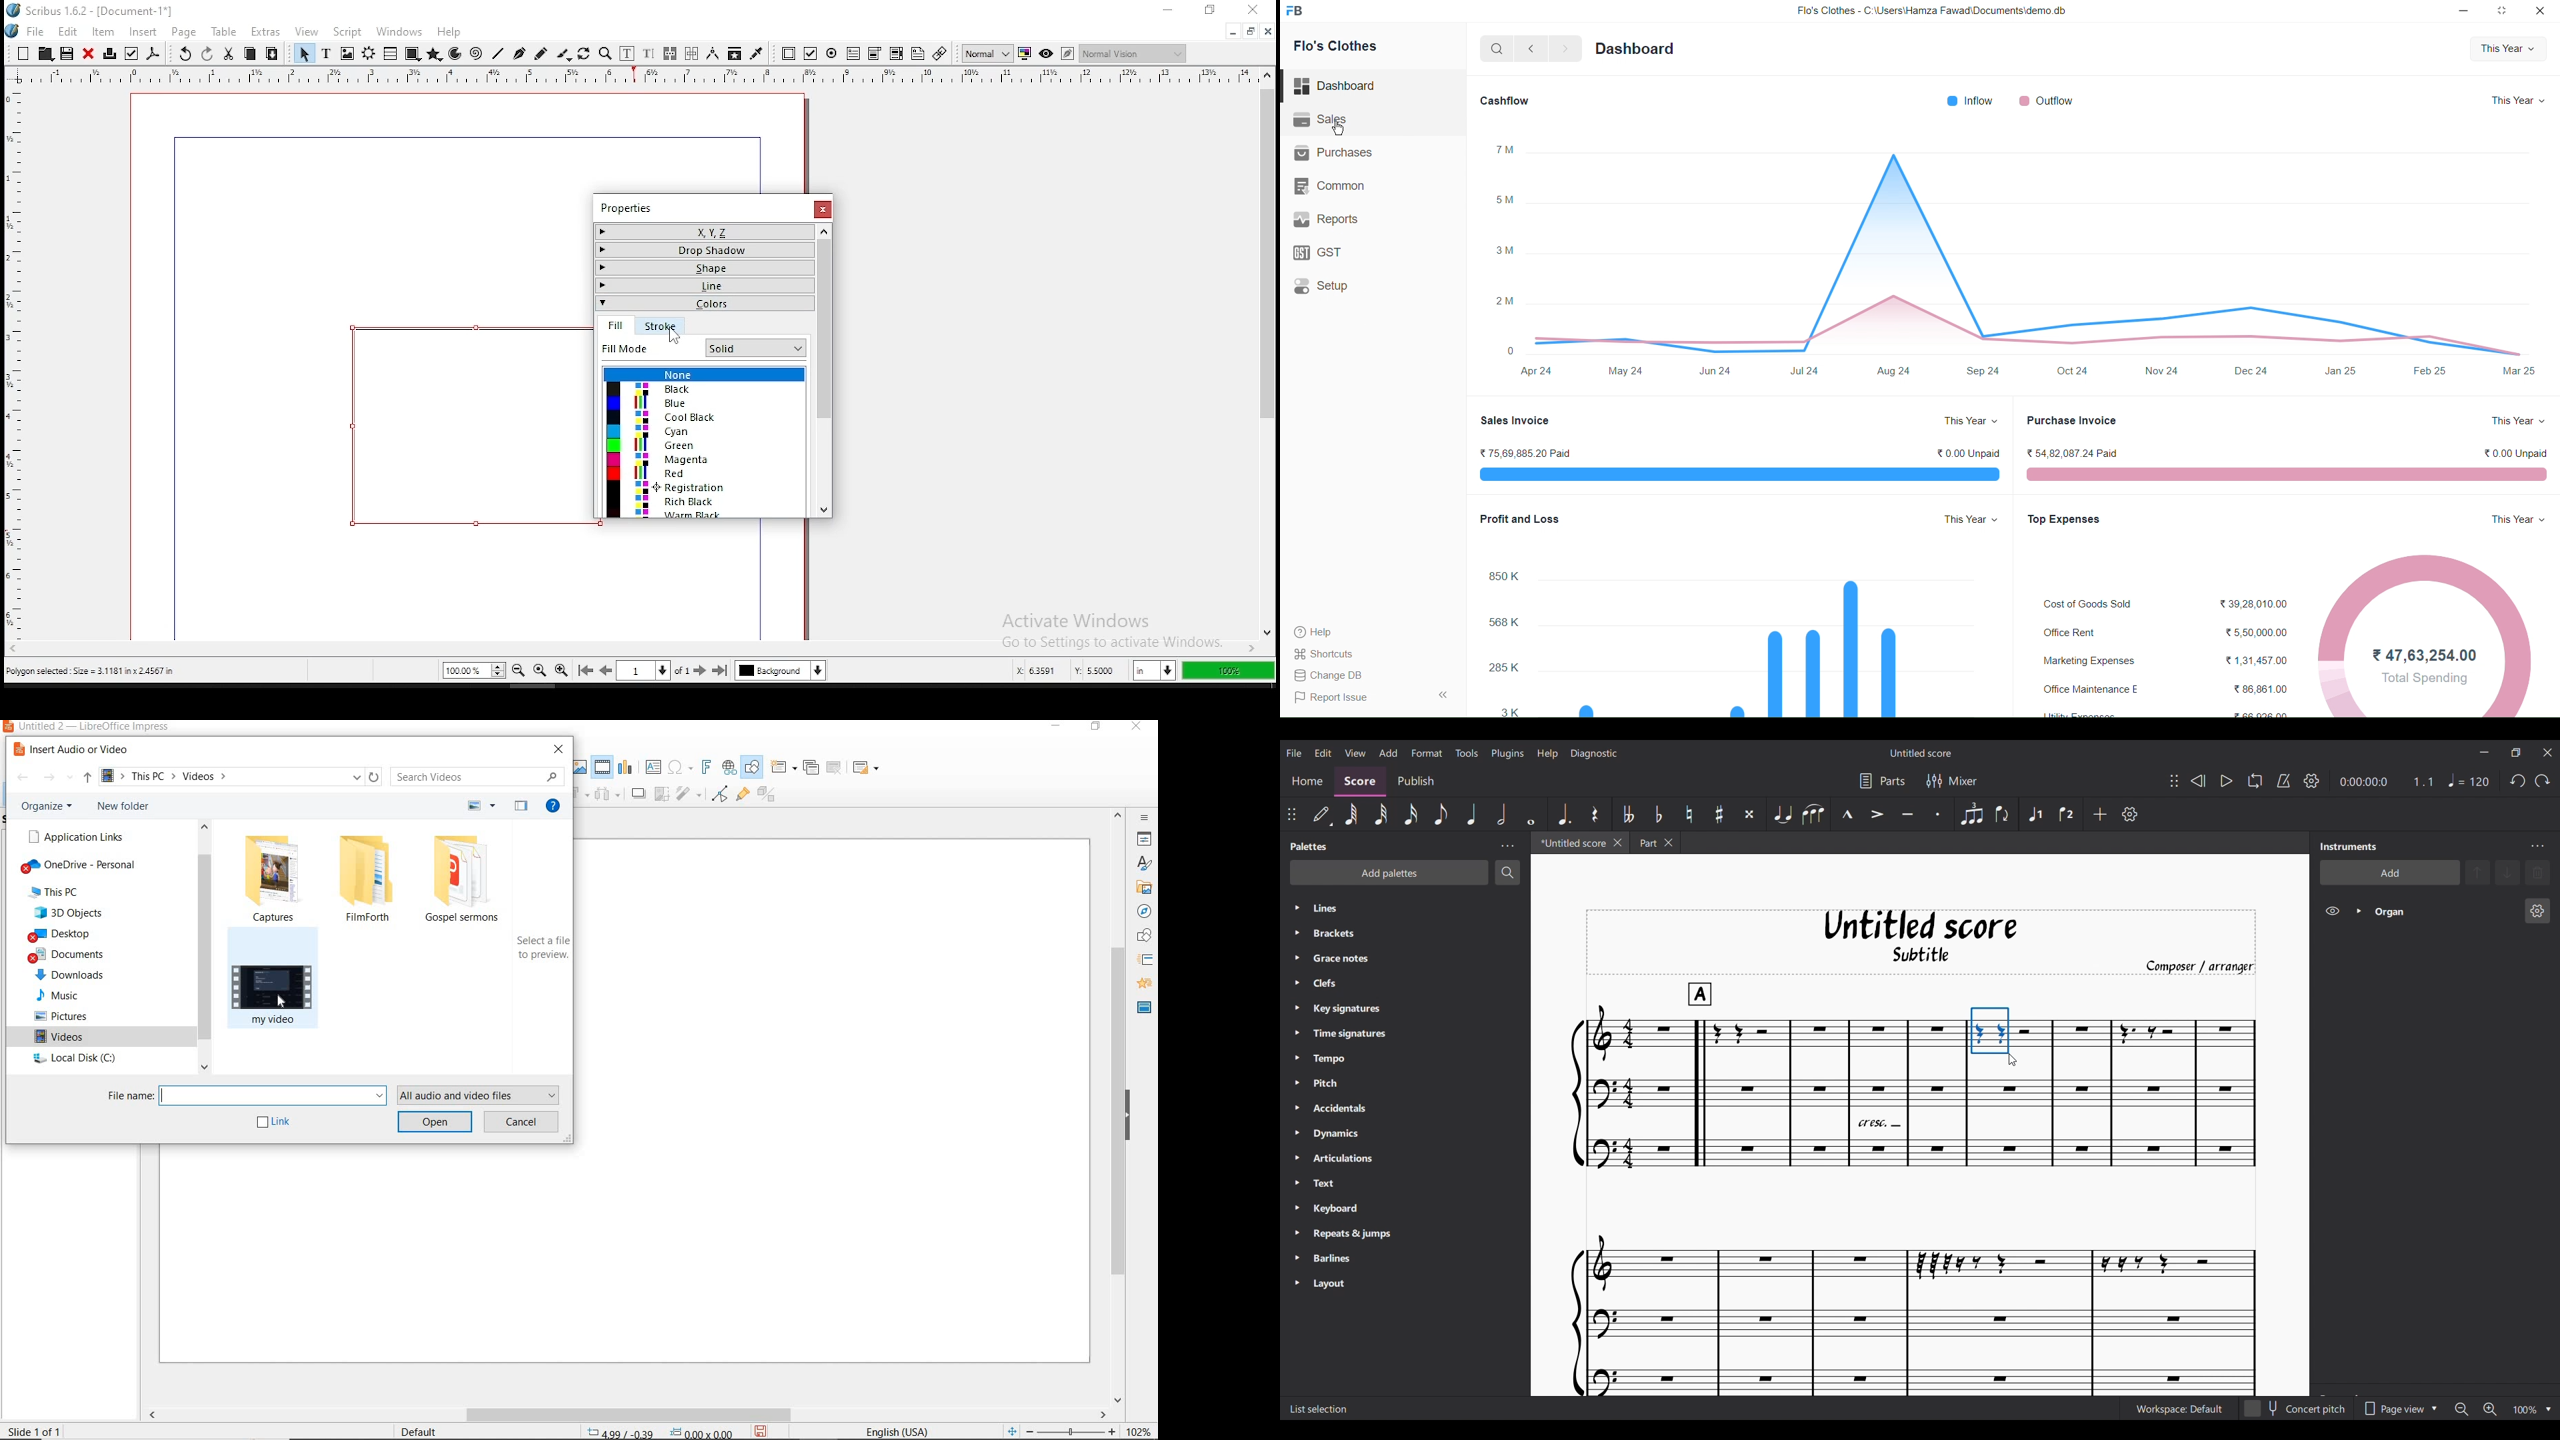 Image resolution: width=2576 pixels, height=1456 pixels. I want to click on Feb 25, so click(2428, 369).